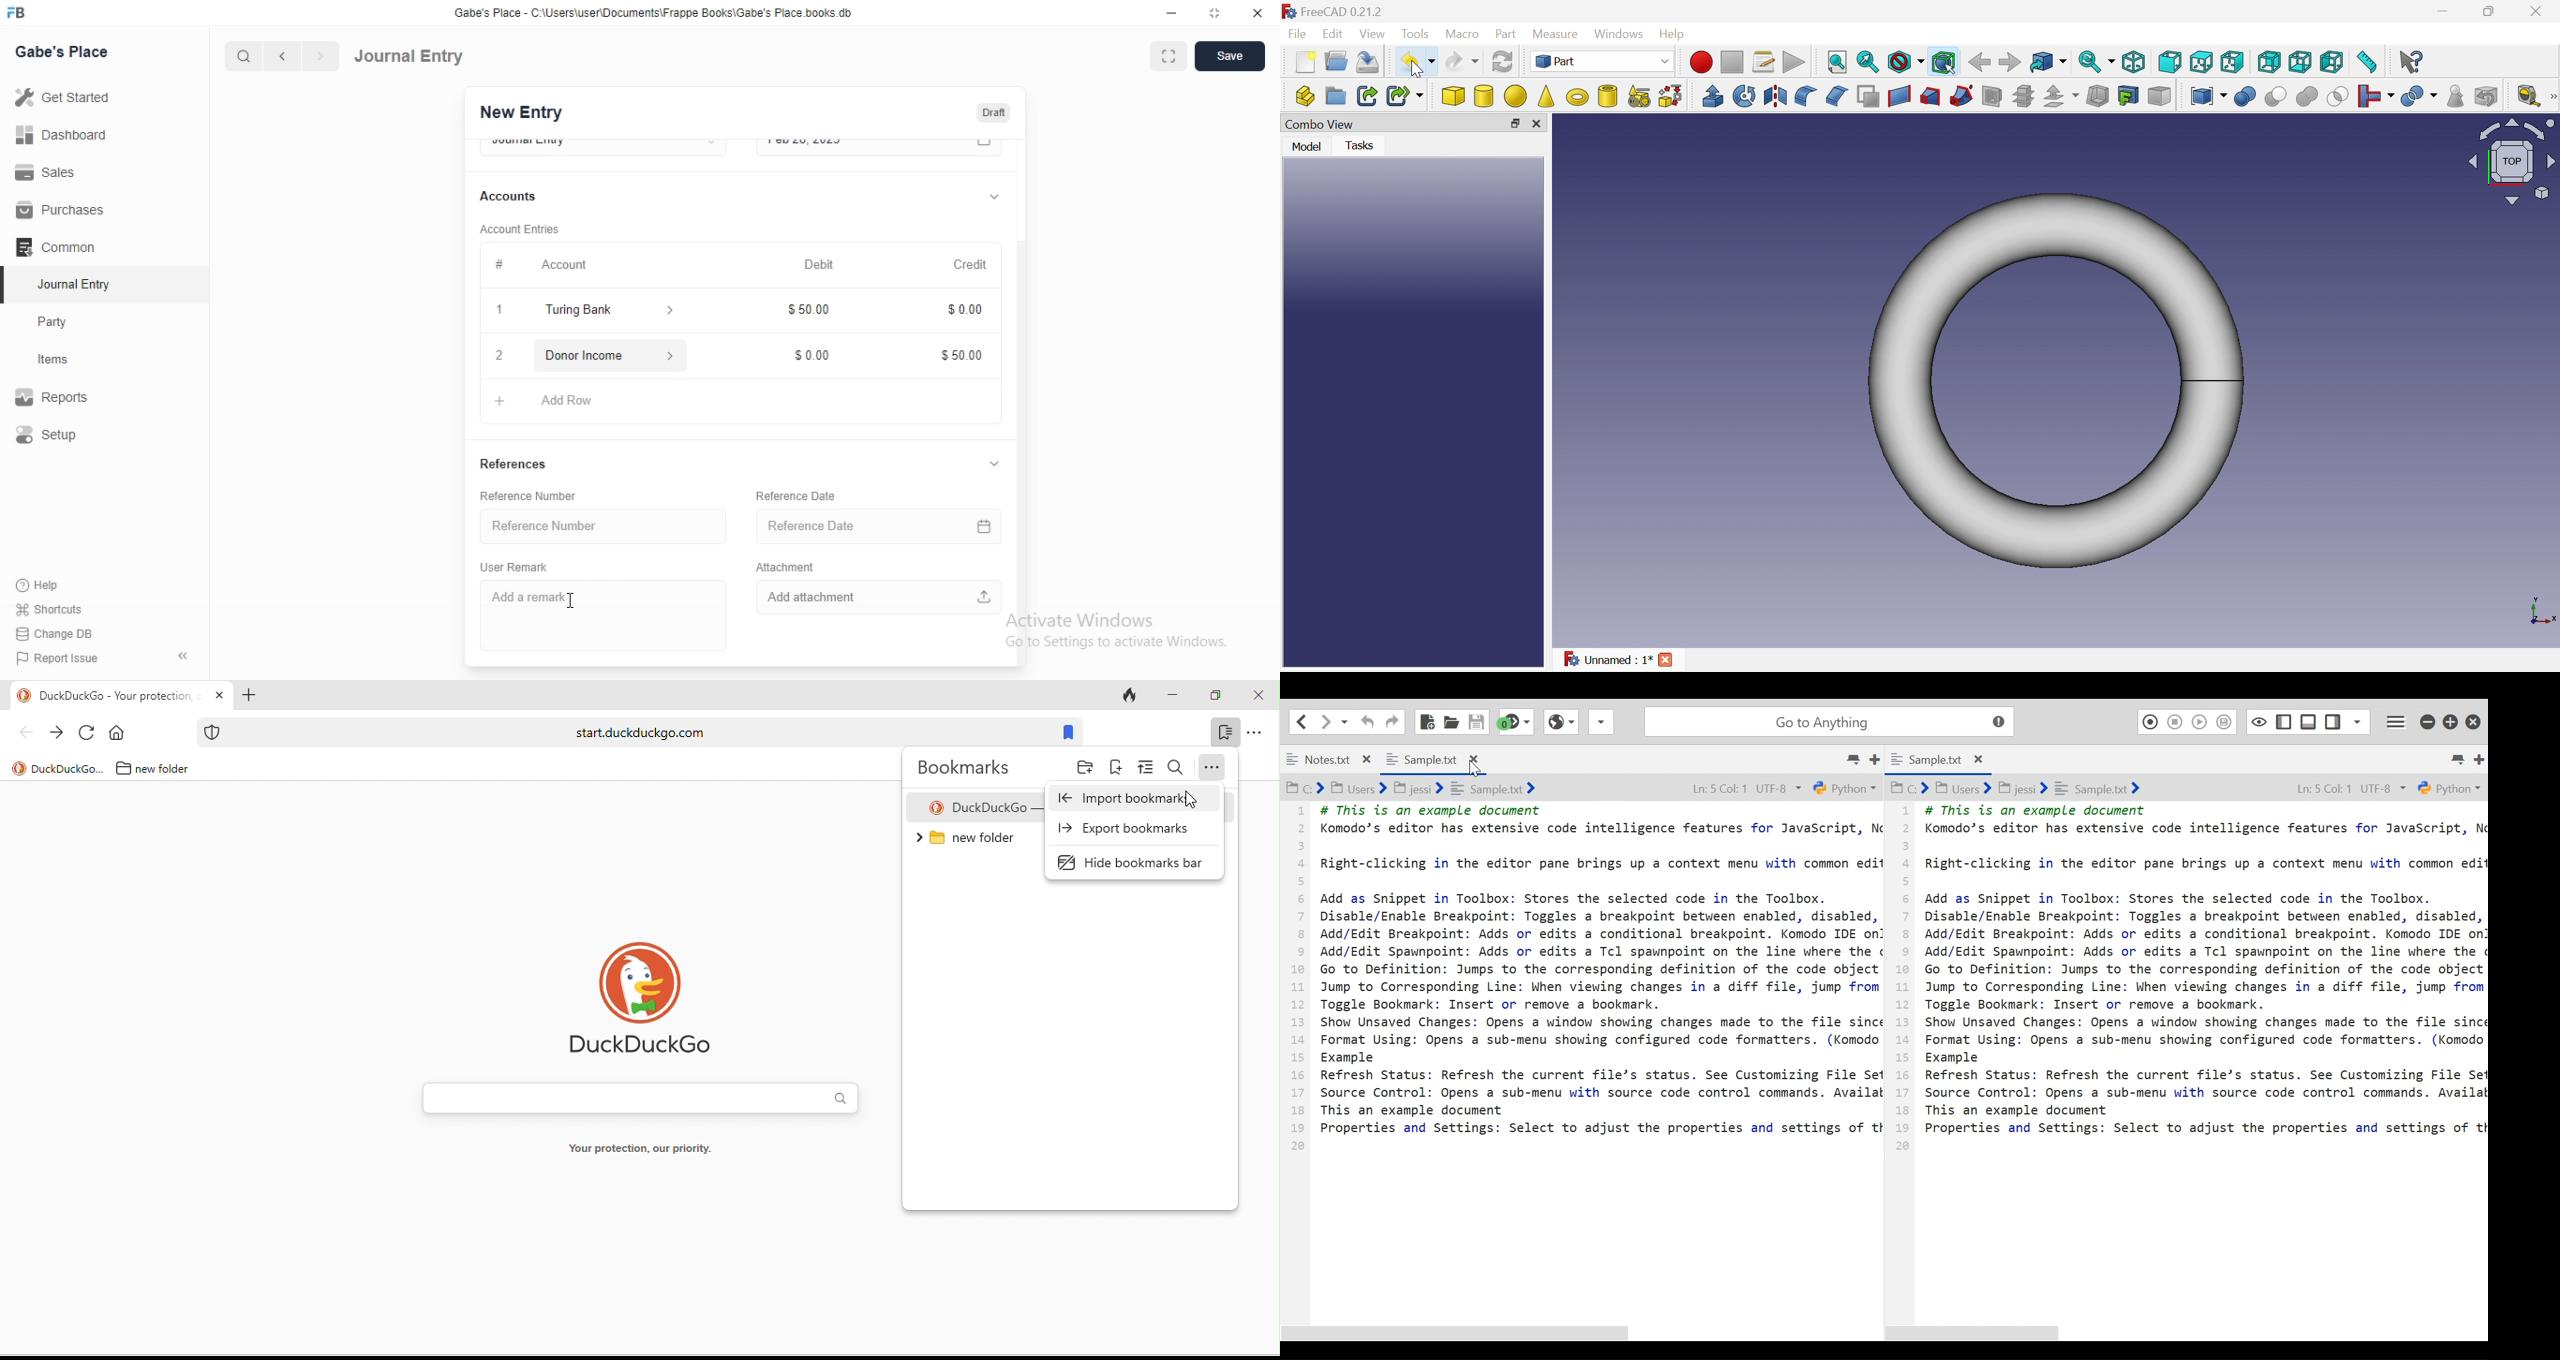 The image size is (2576, 1372). Describe the element at coordinates (605, 312) in the screenshot. I see `turing bank` at that location.